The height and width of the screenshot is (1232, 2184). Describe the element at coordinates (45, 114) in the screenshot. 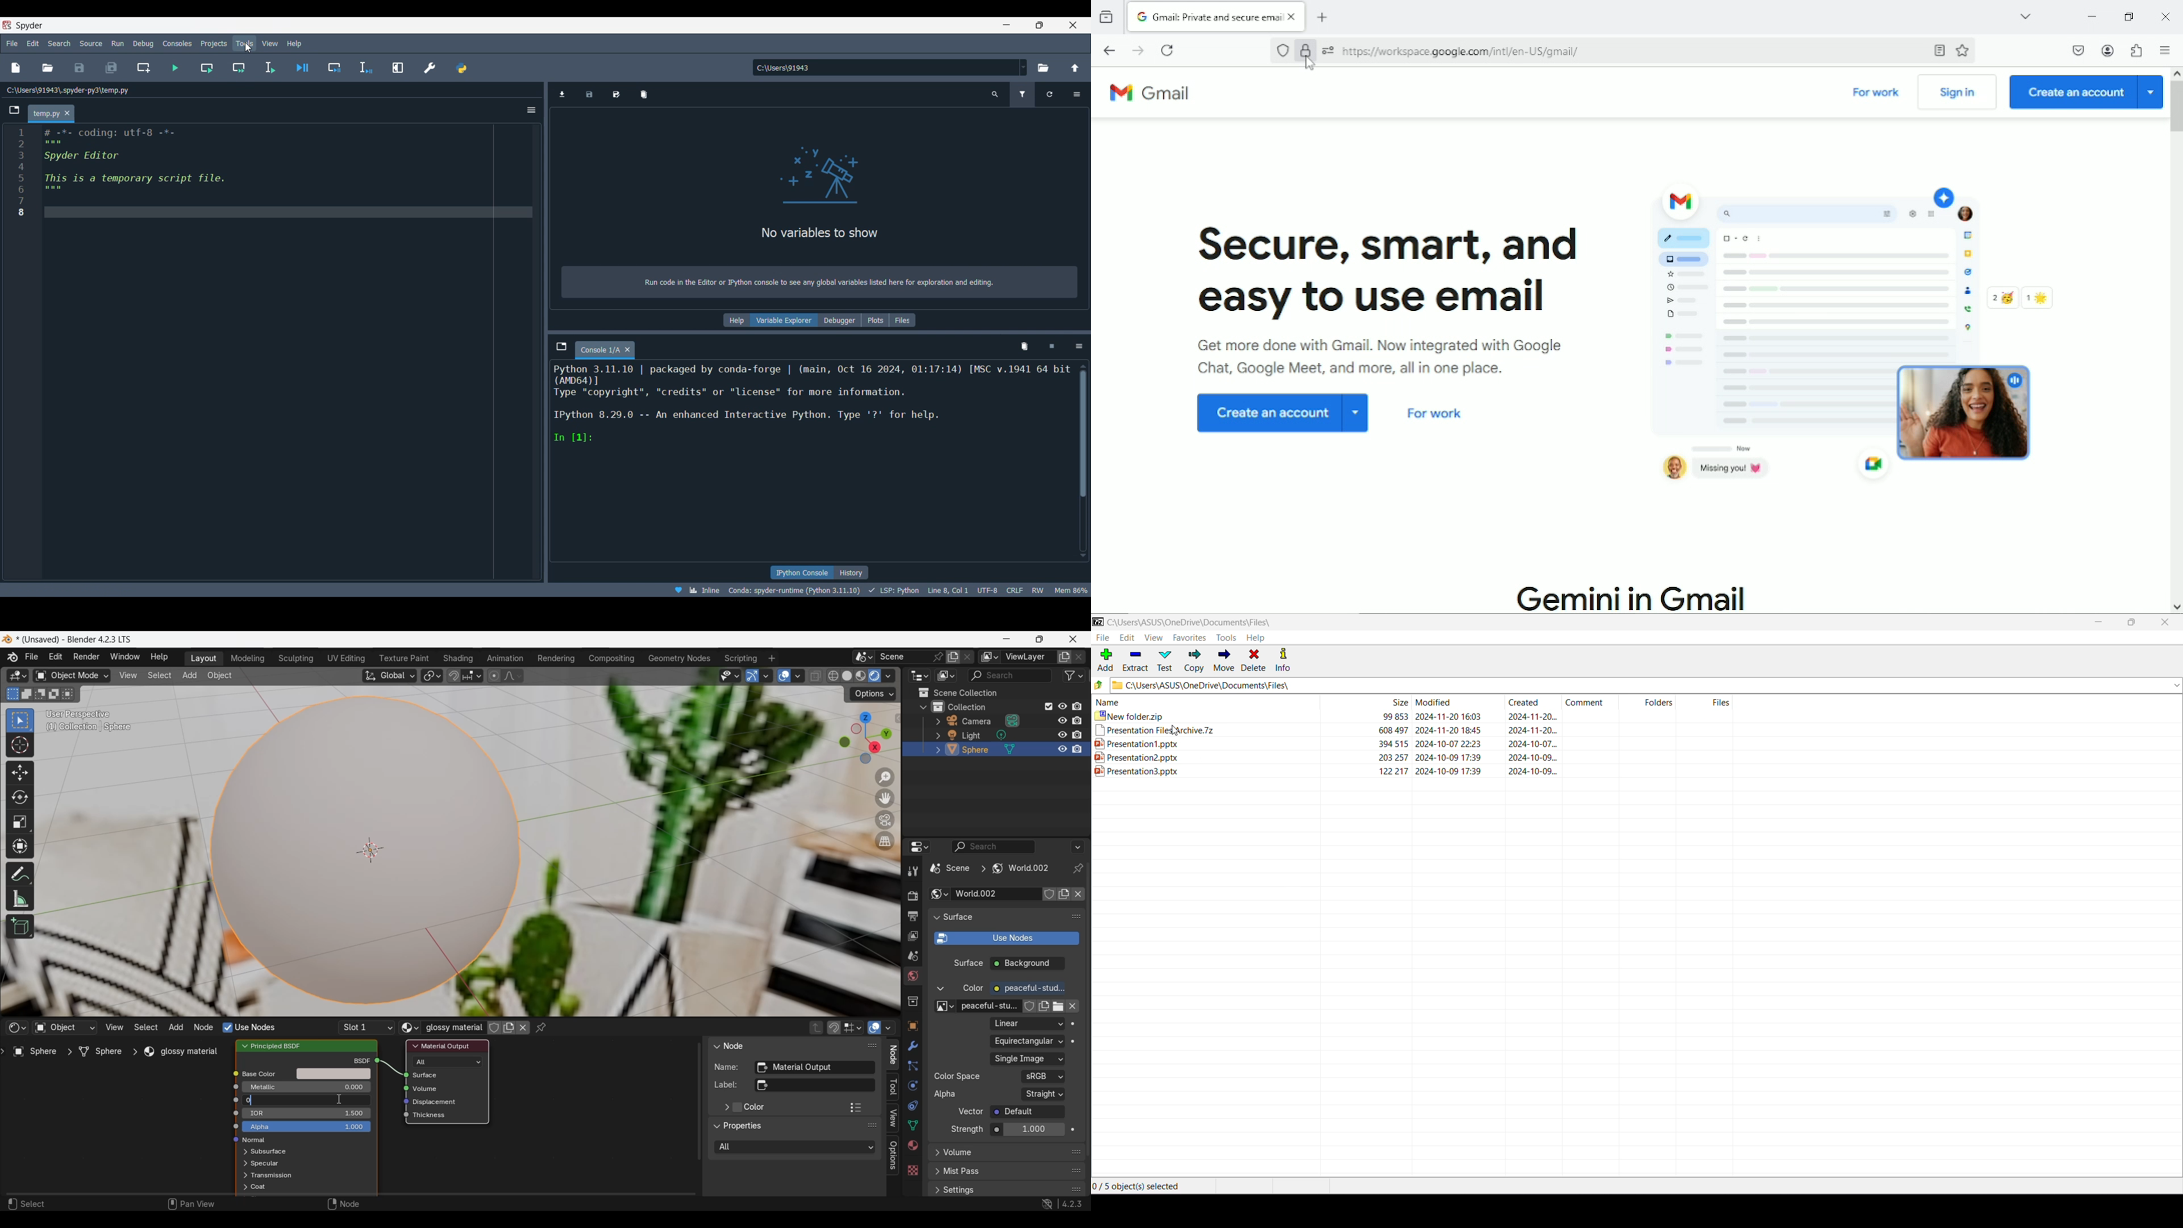

I see `Current tab highlighted` at that location.